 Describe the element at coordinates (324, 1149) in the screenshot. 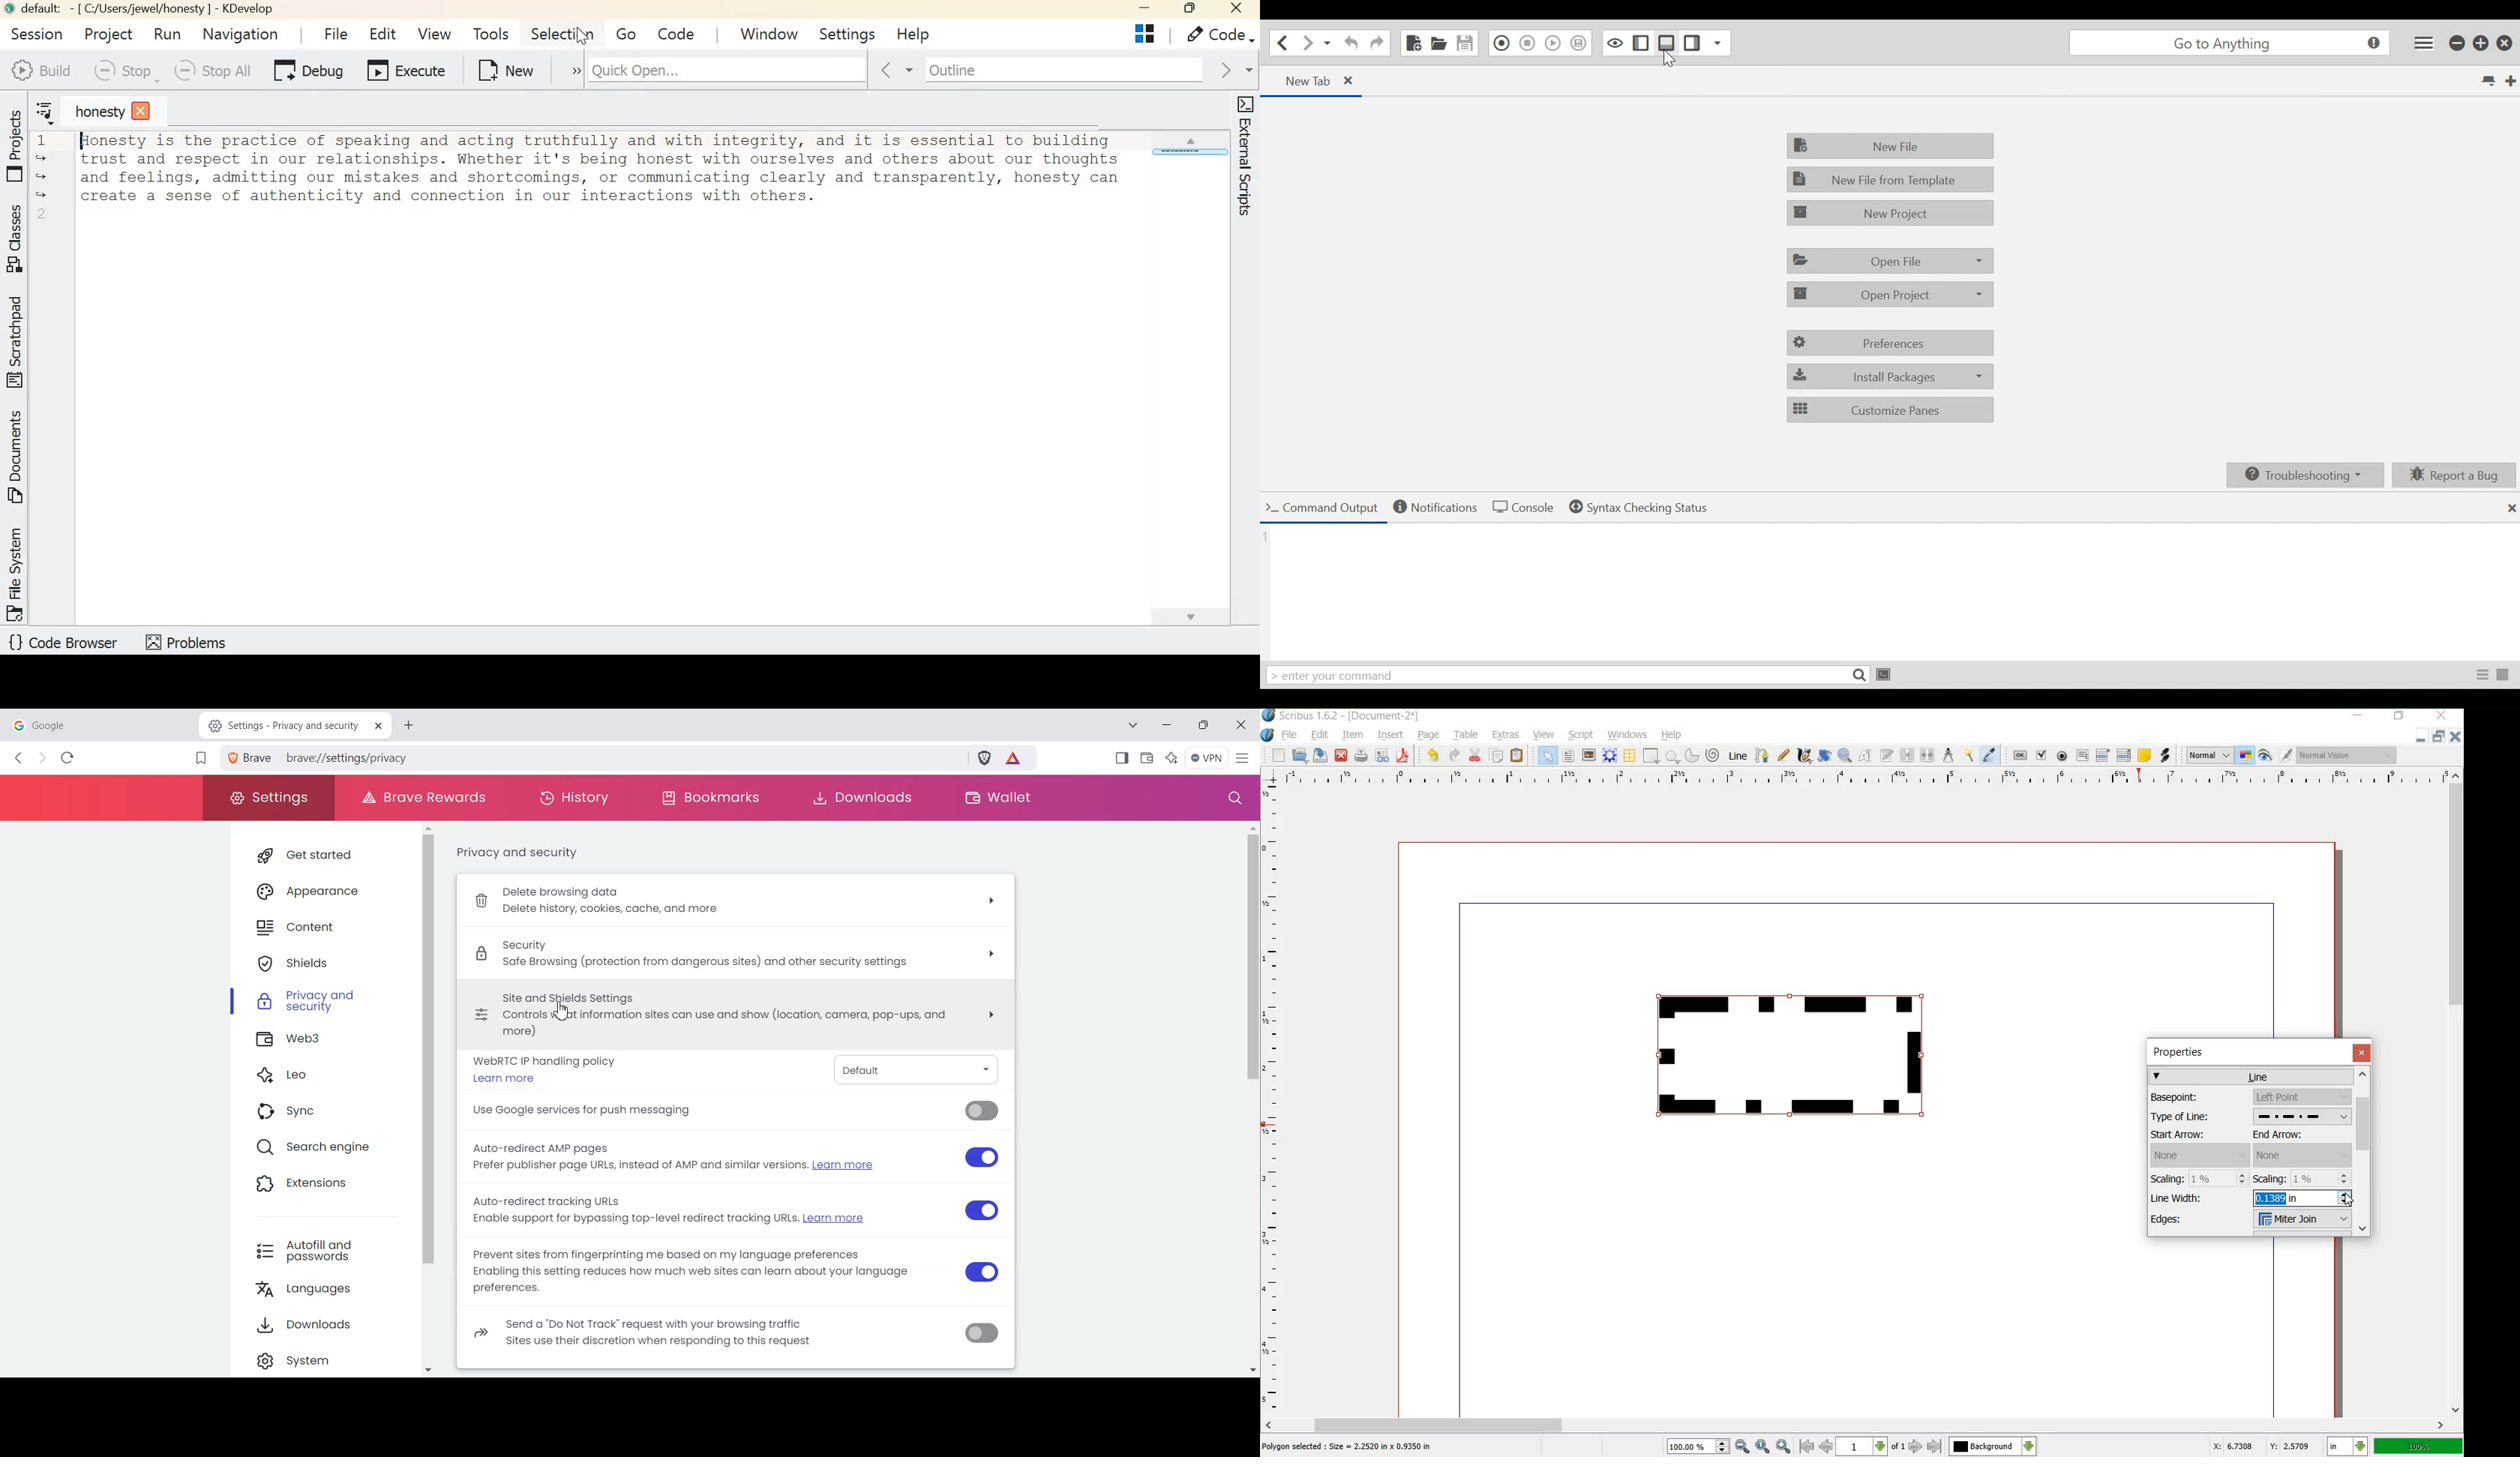

I see `Search engine` at that location.